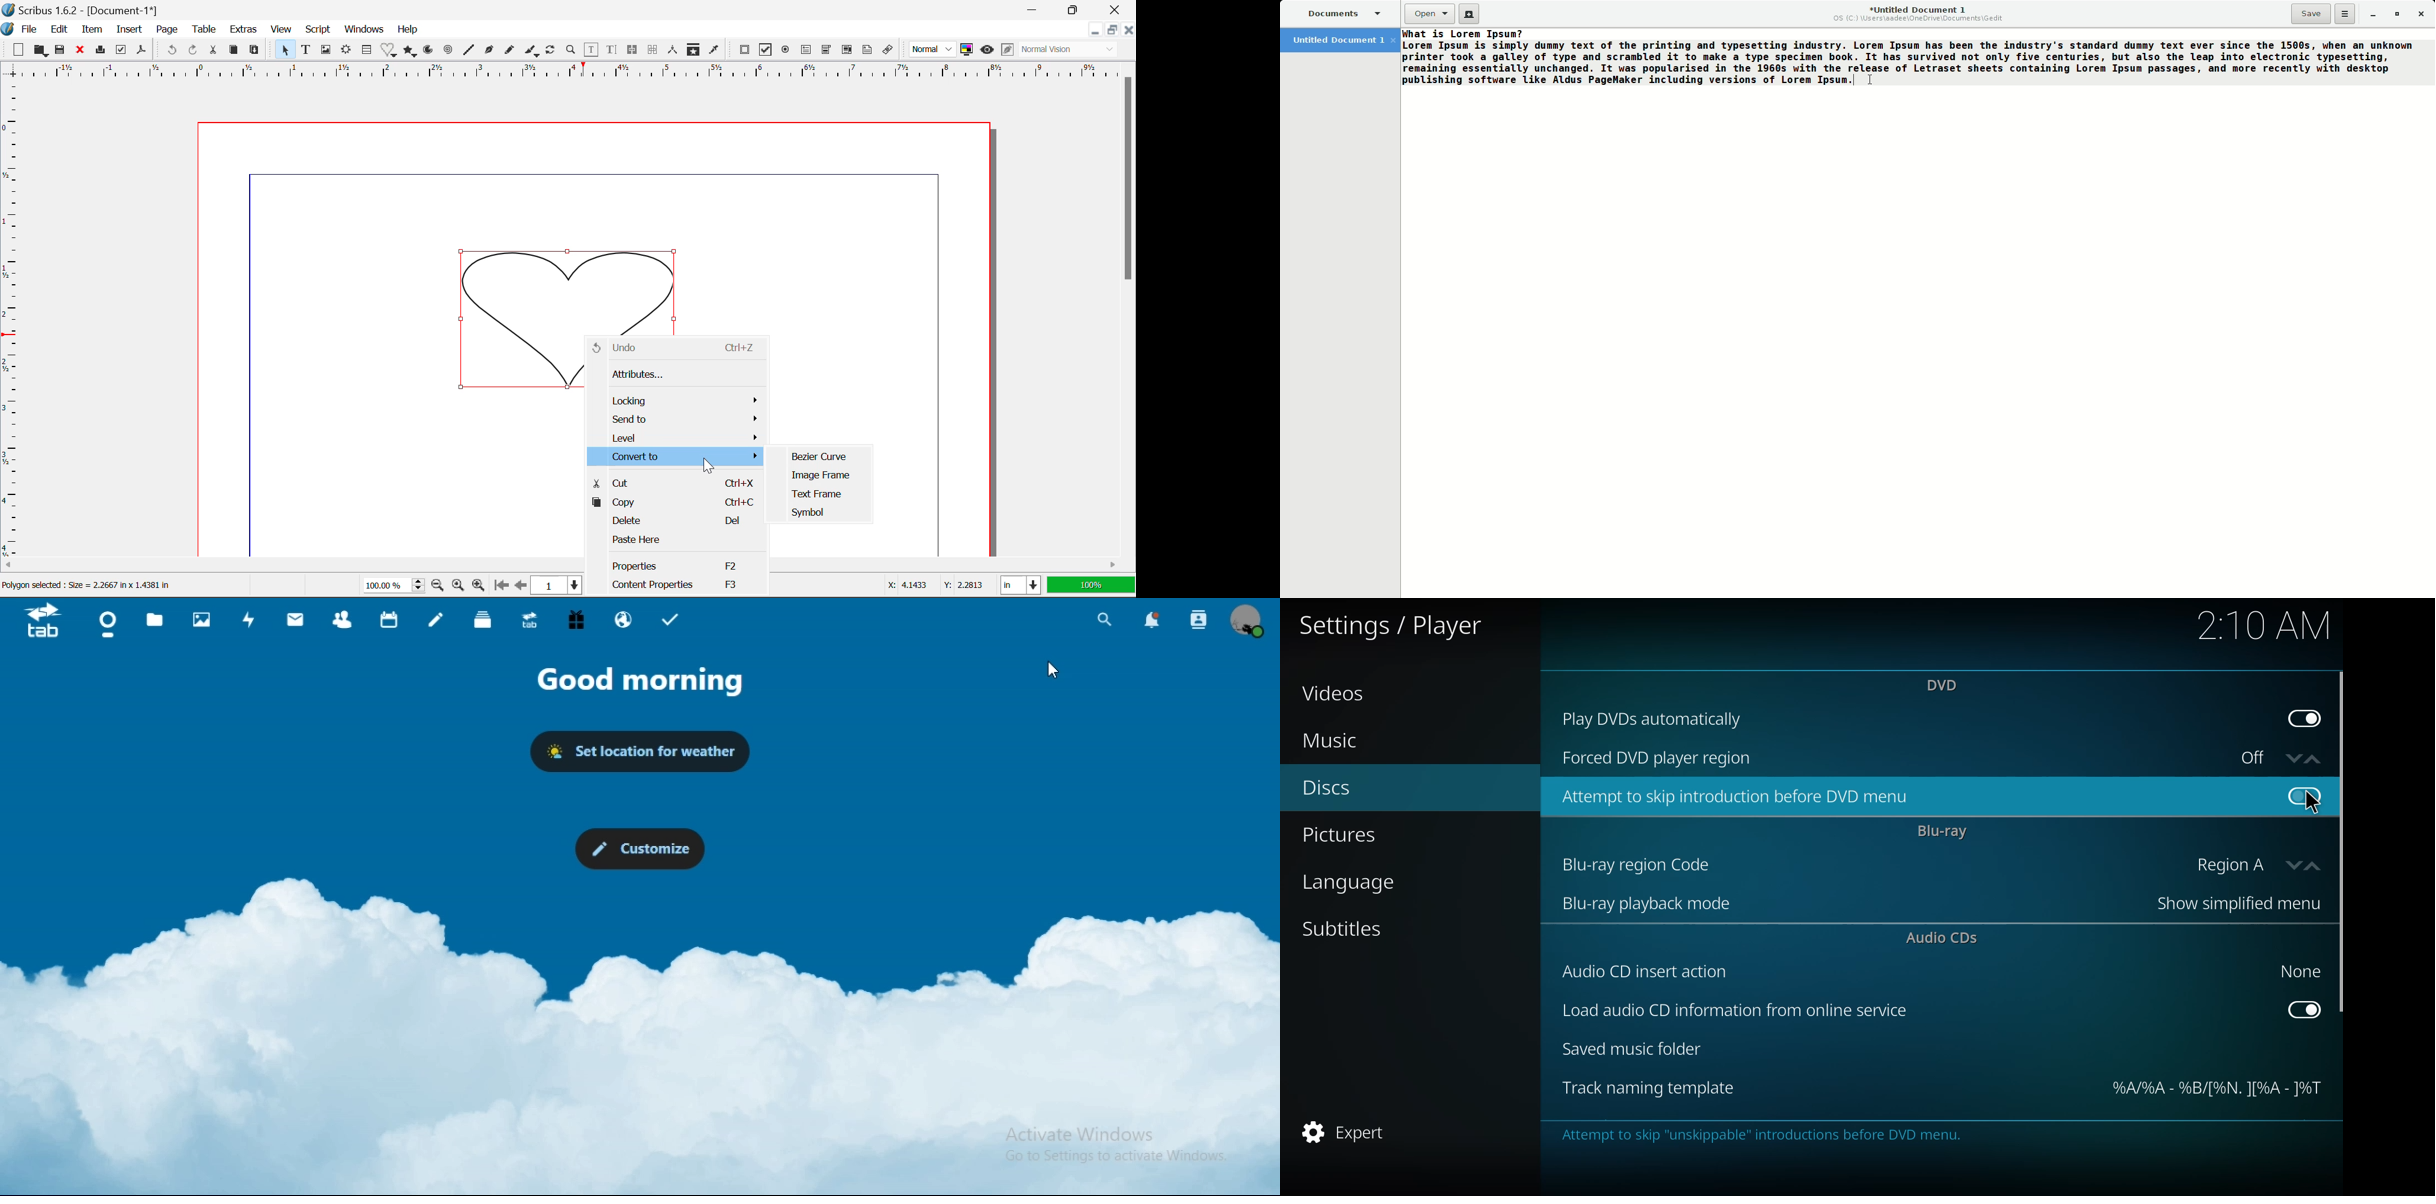 This screenshot has width=2436, height=1204. I want to click on free trial, so click(578, 620).